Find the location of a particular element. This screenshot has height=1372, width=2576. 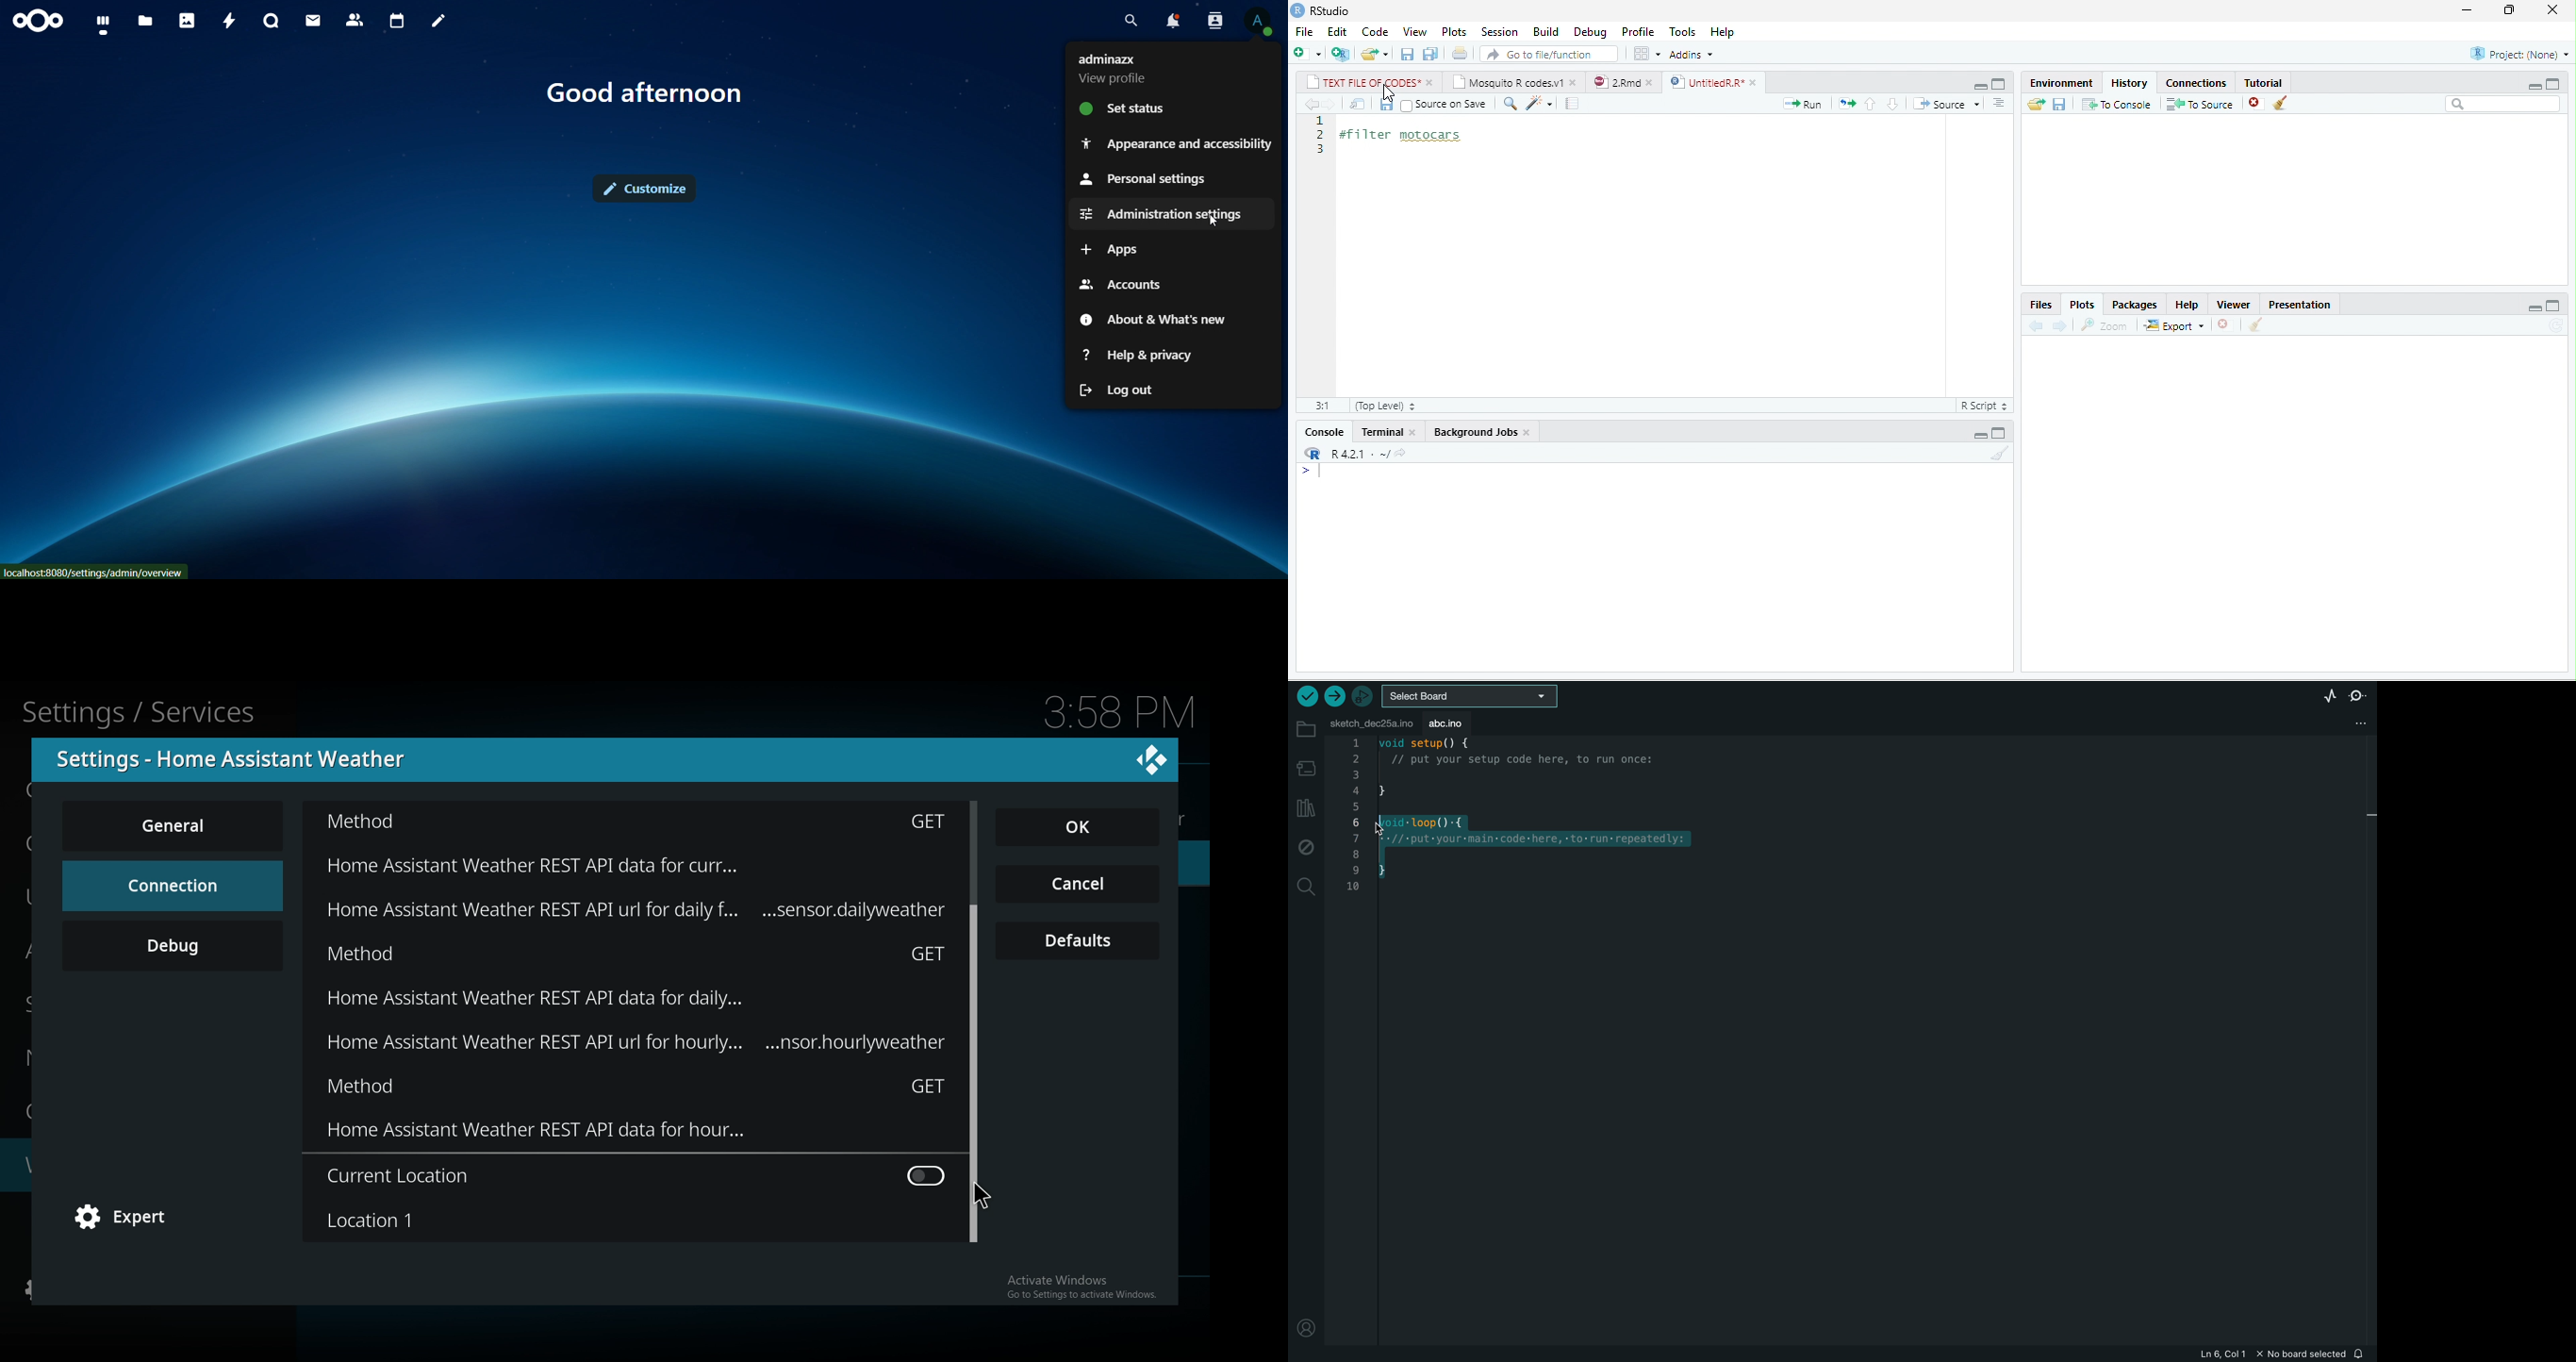

1 is located at coordinates (1322, 121).